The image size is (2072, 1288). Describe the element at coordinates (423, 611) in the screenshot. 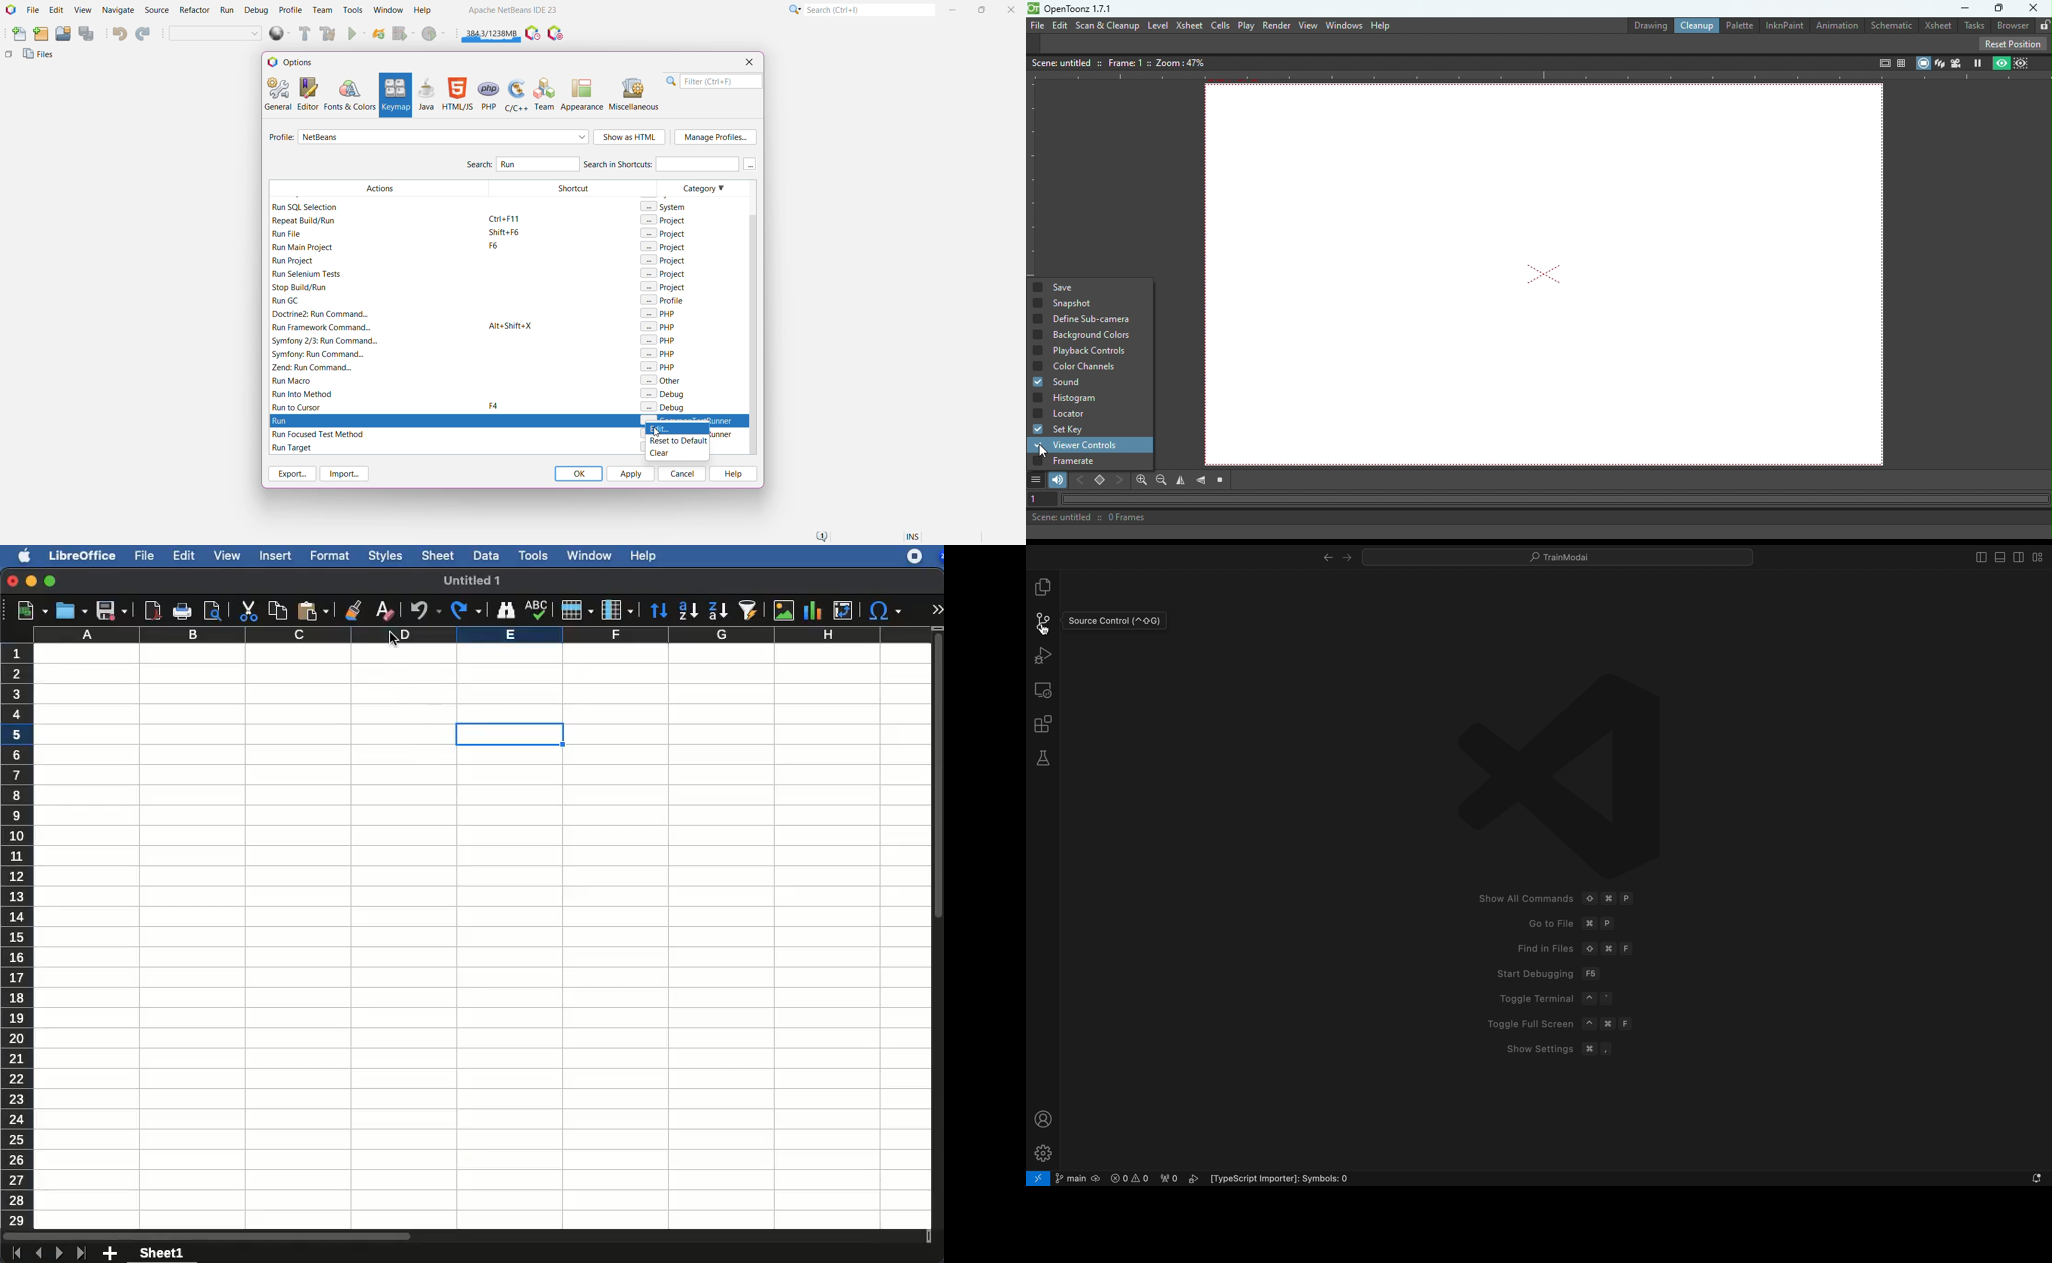

I see `undo` at that location.